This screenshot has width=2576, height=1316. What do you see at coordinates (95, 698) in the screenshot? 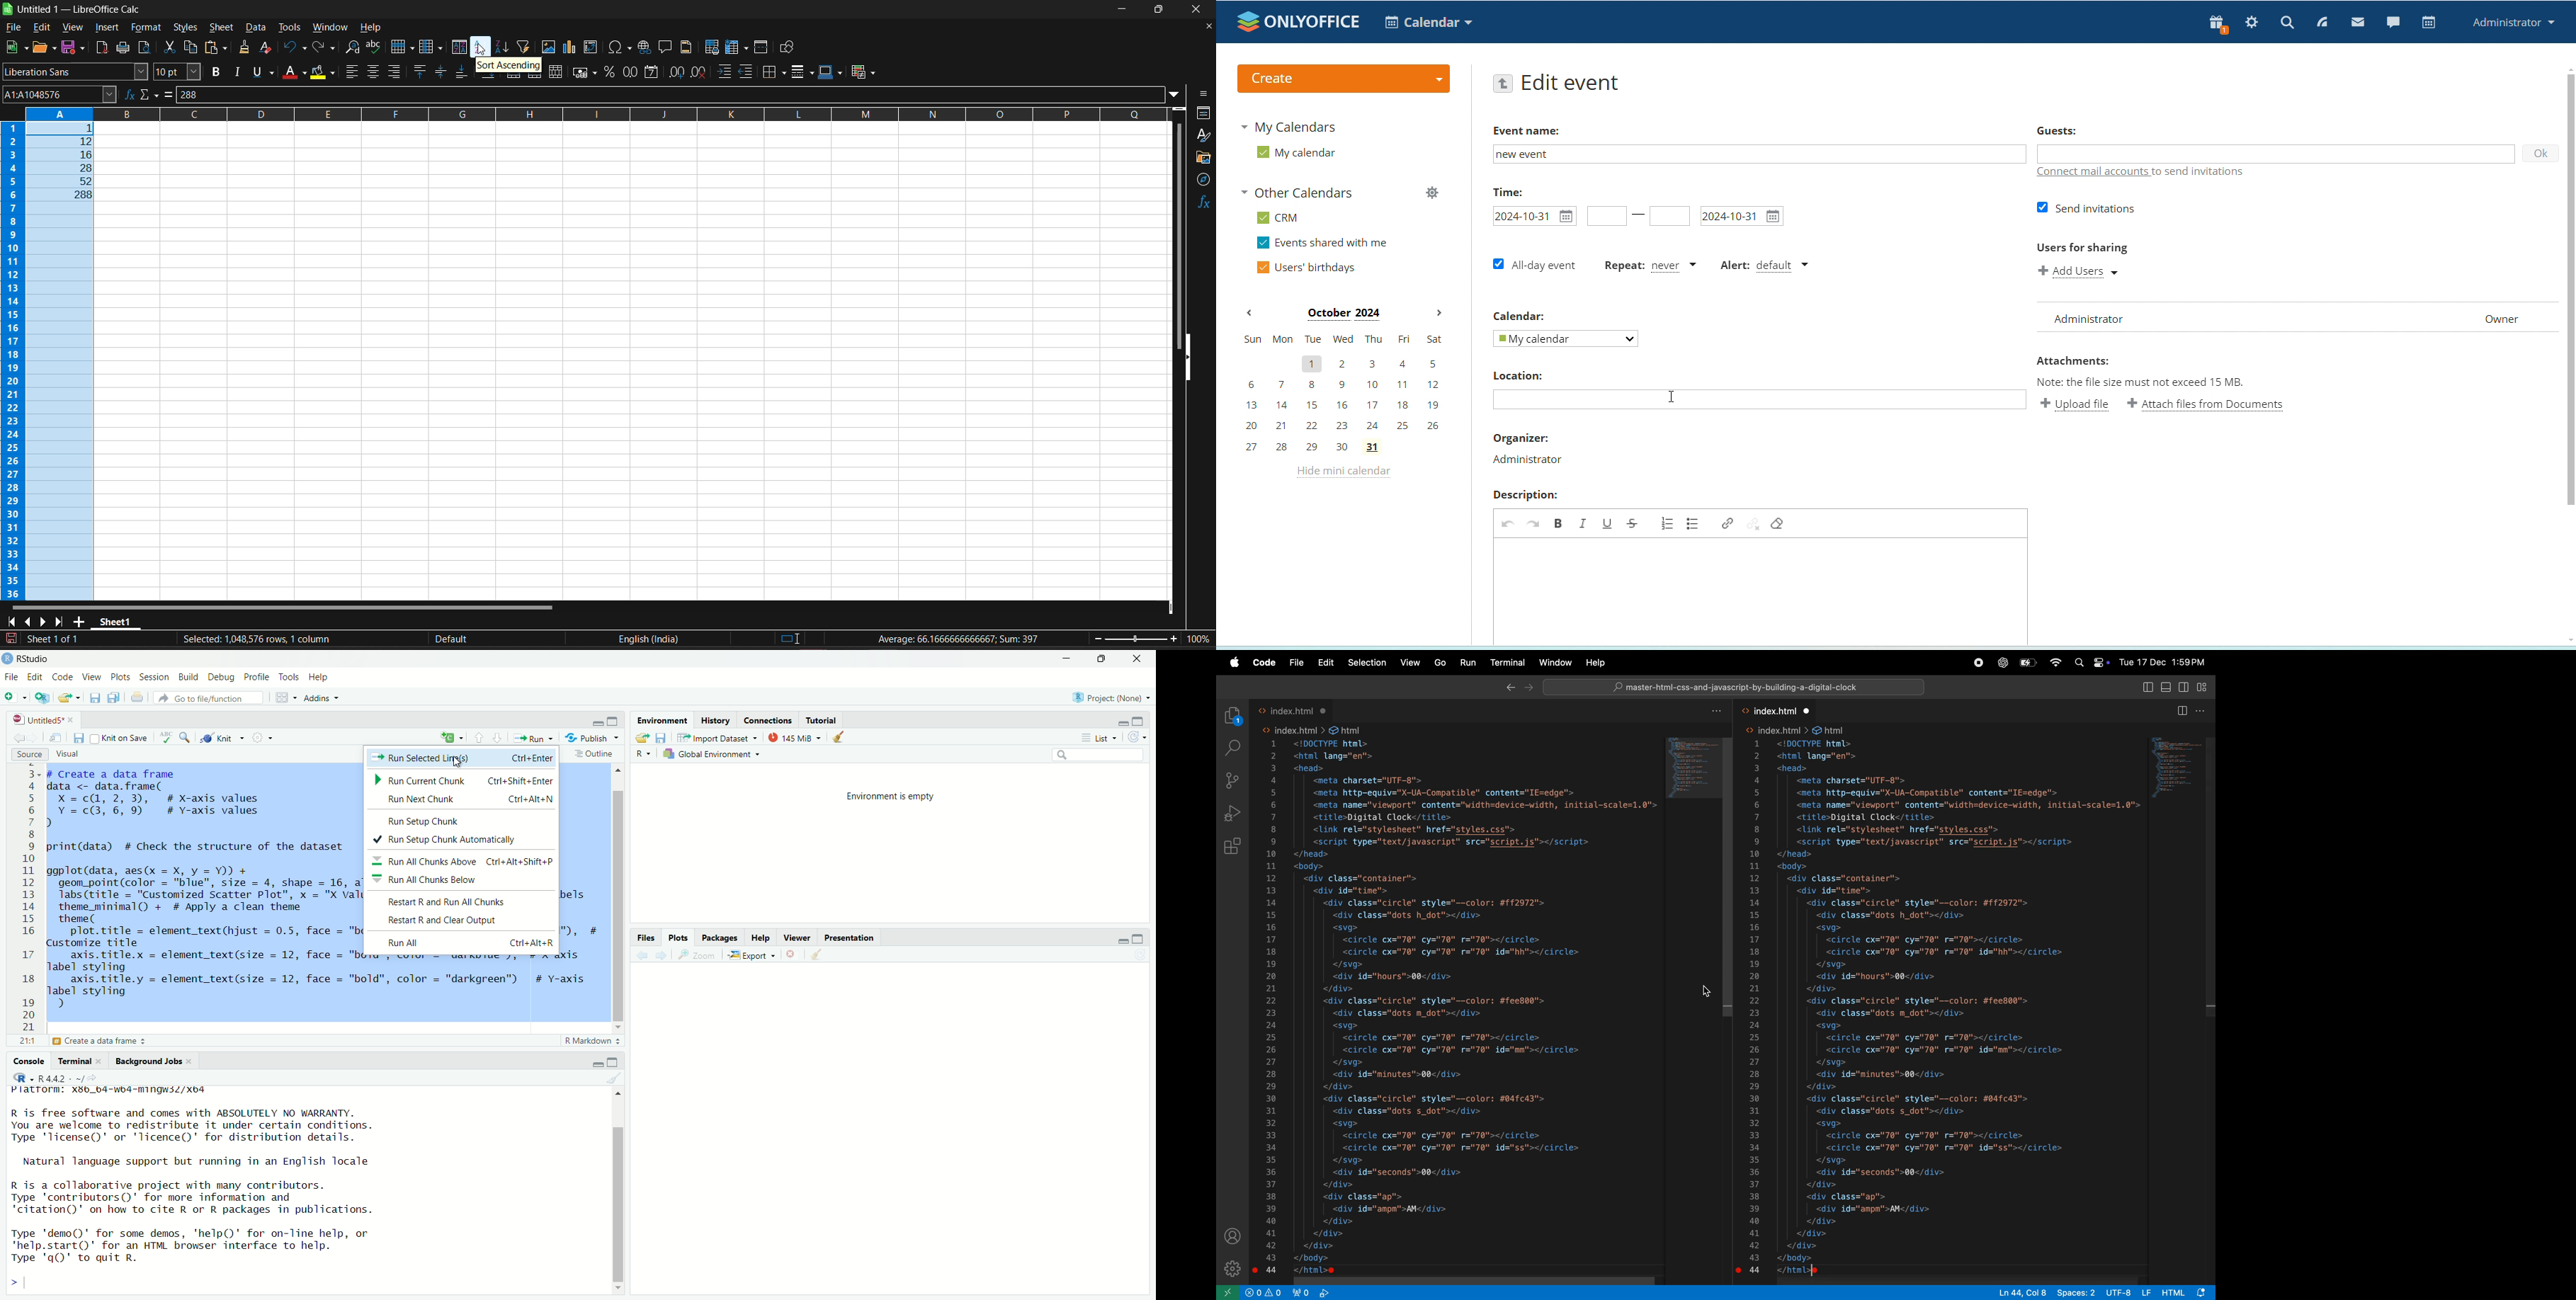
I see `Save current document` at bounding box center [95, 698].